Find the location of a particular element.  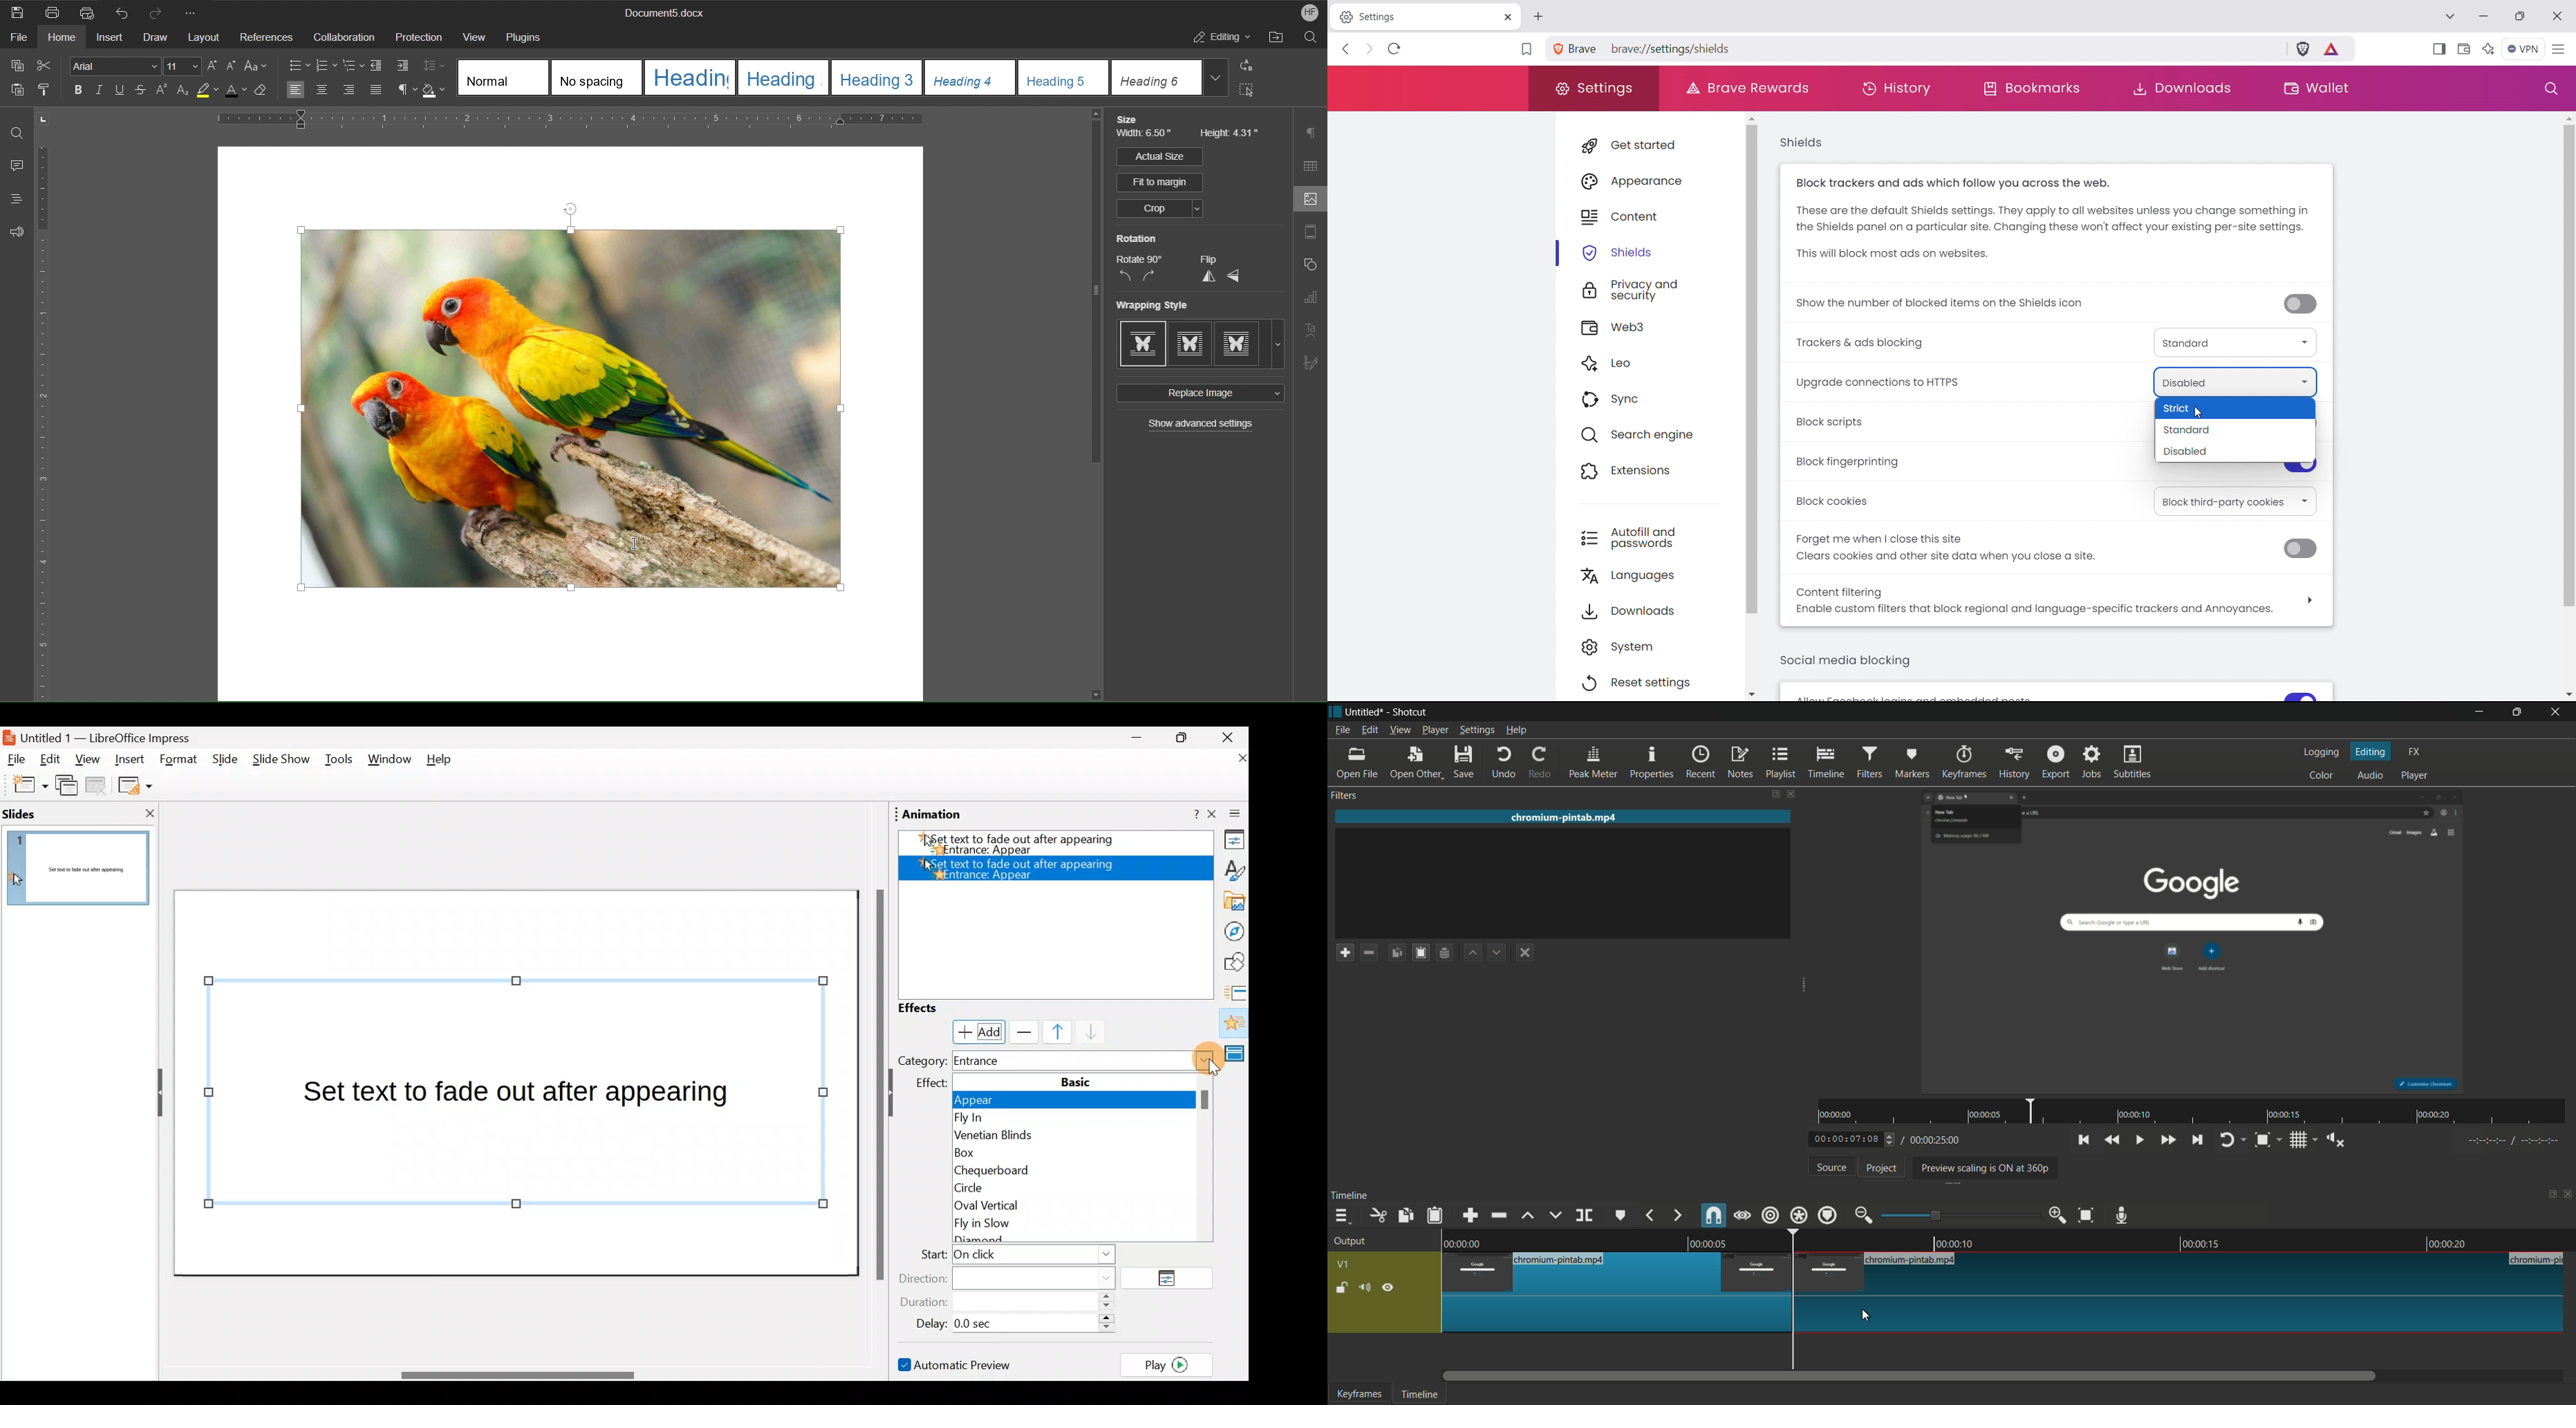

Find is located at coordinates (17, 133).